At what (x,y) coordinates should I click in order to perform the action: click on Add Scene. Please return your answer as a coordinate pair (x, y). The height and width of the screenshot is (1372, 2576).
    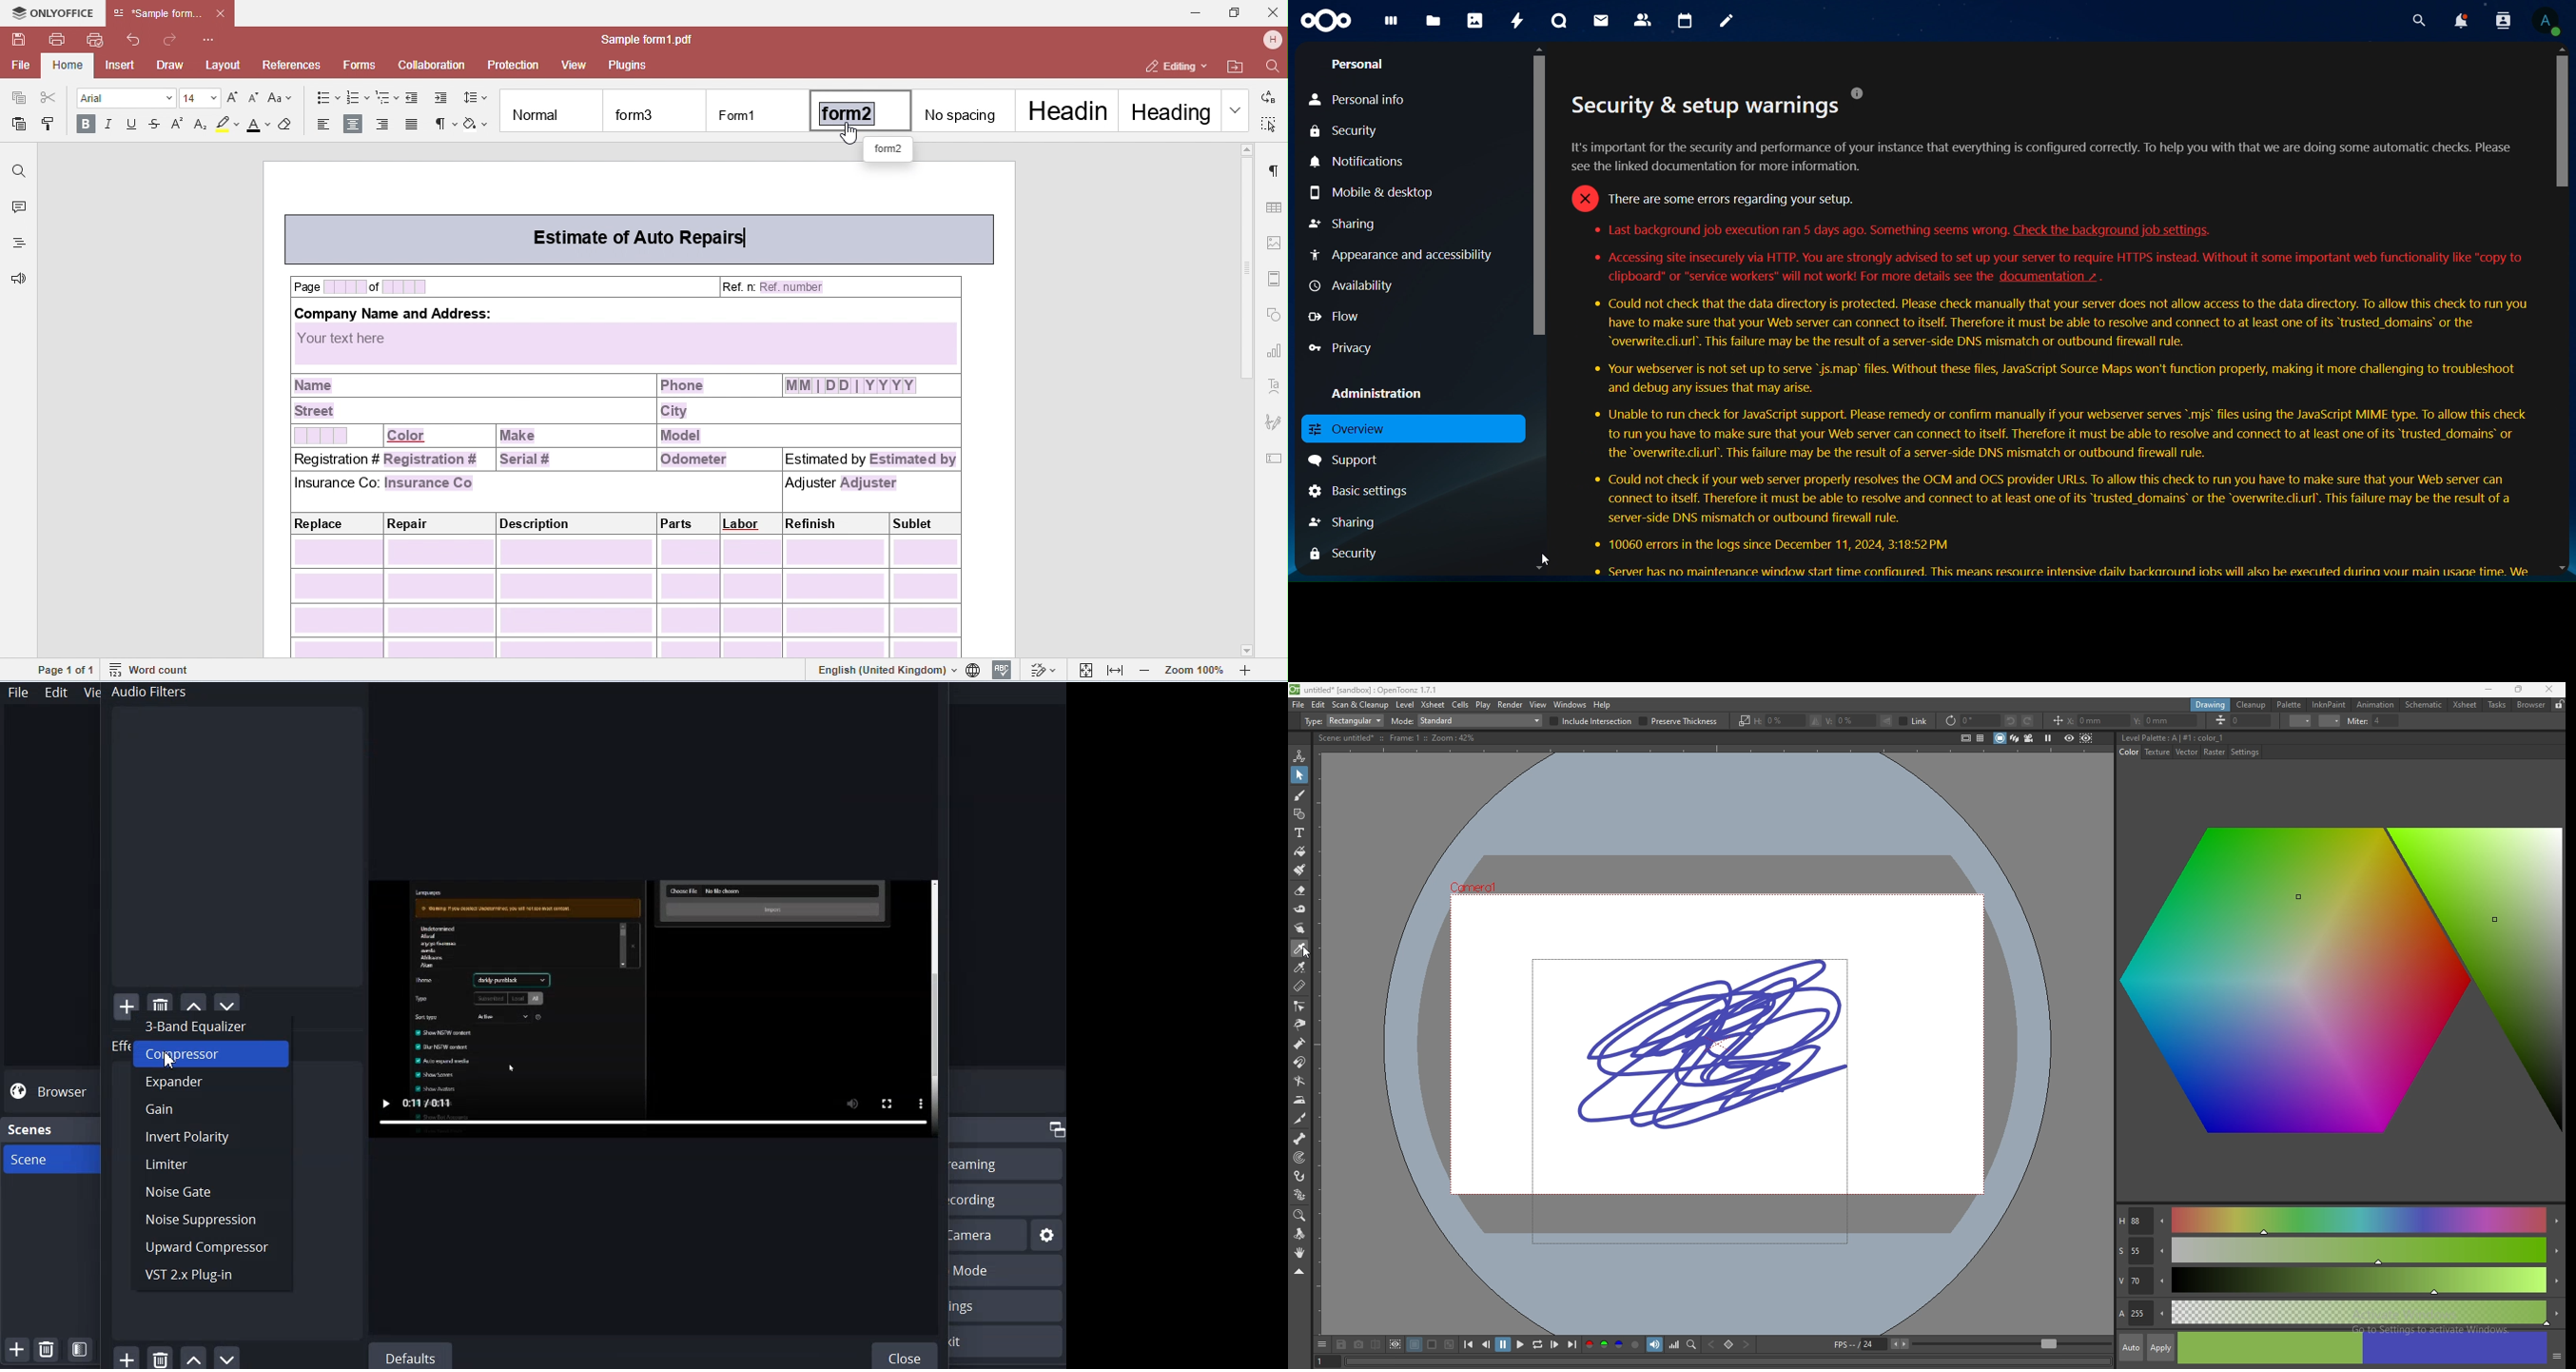
    Looking at the image, I should click on (16, 1349).